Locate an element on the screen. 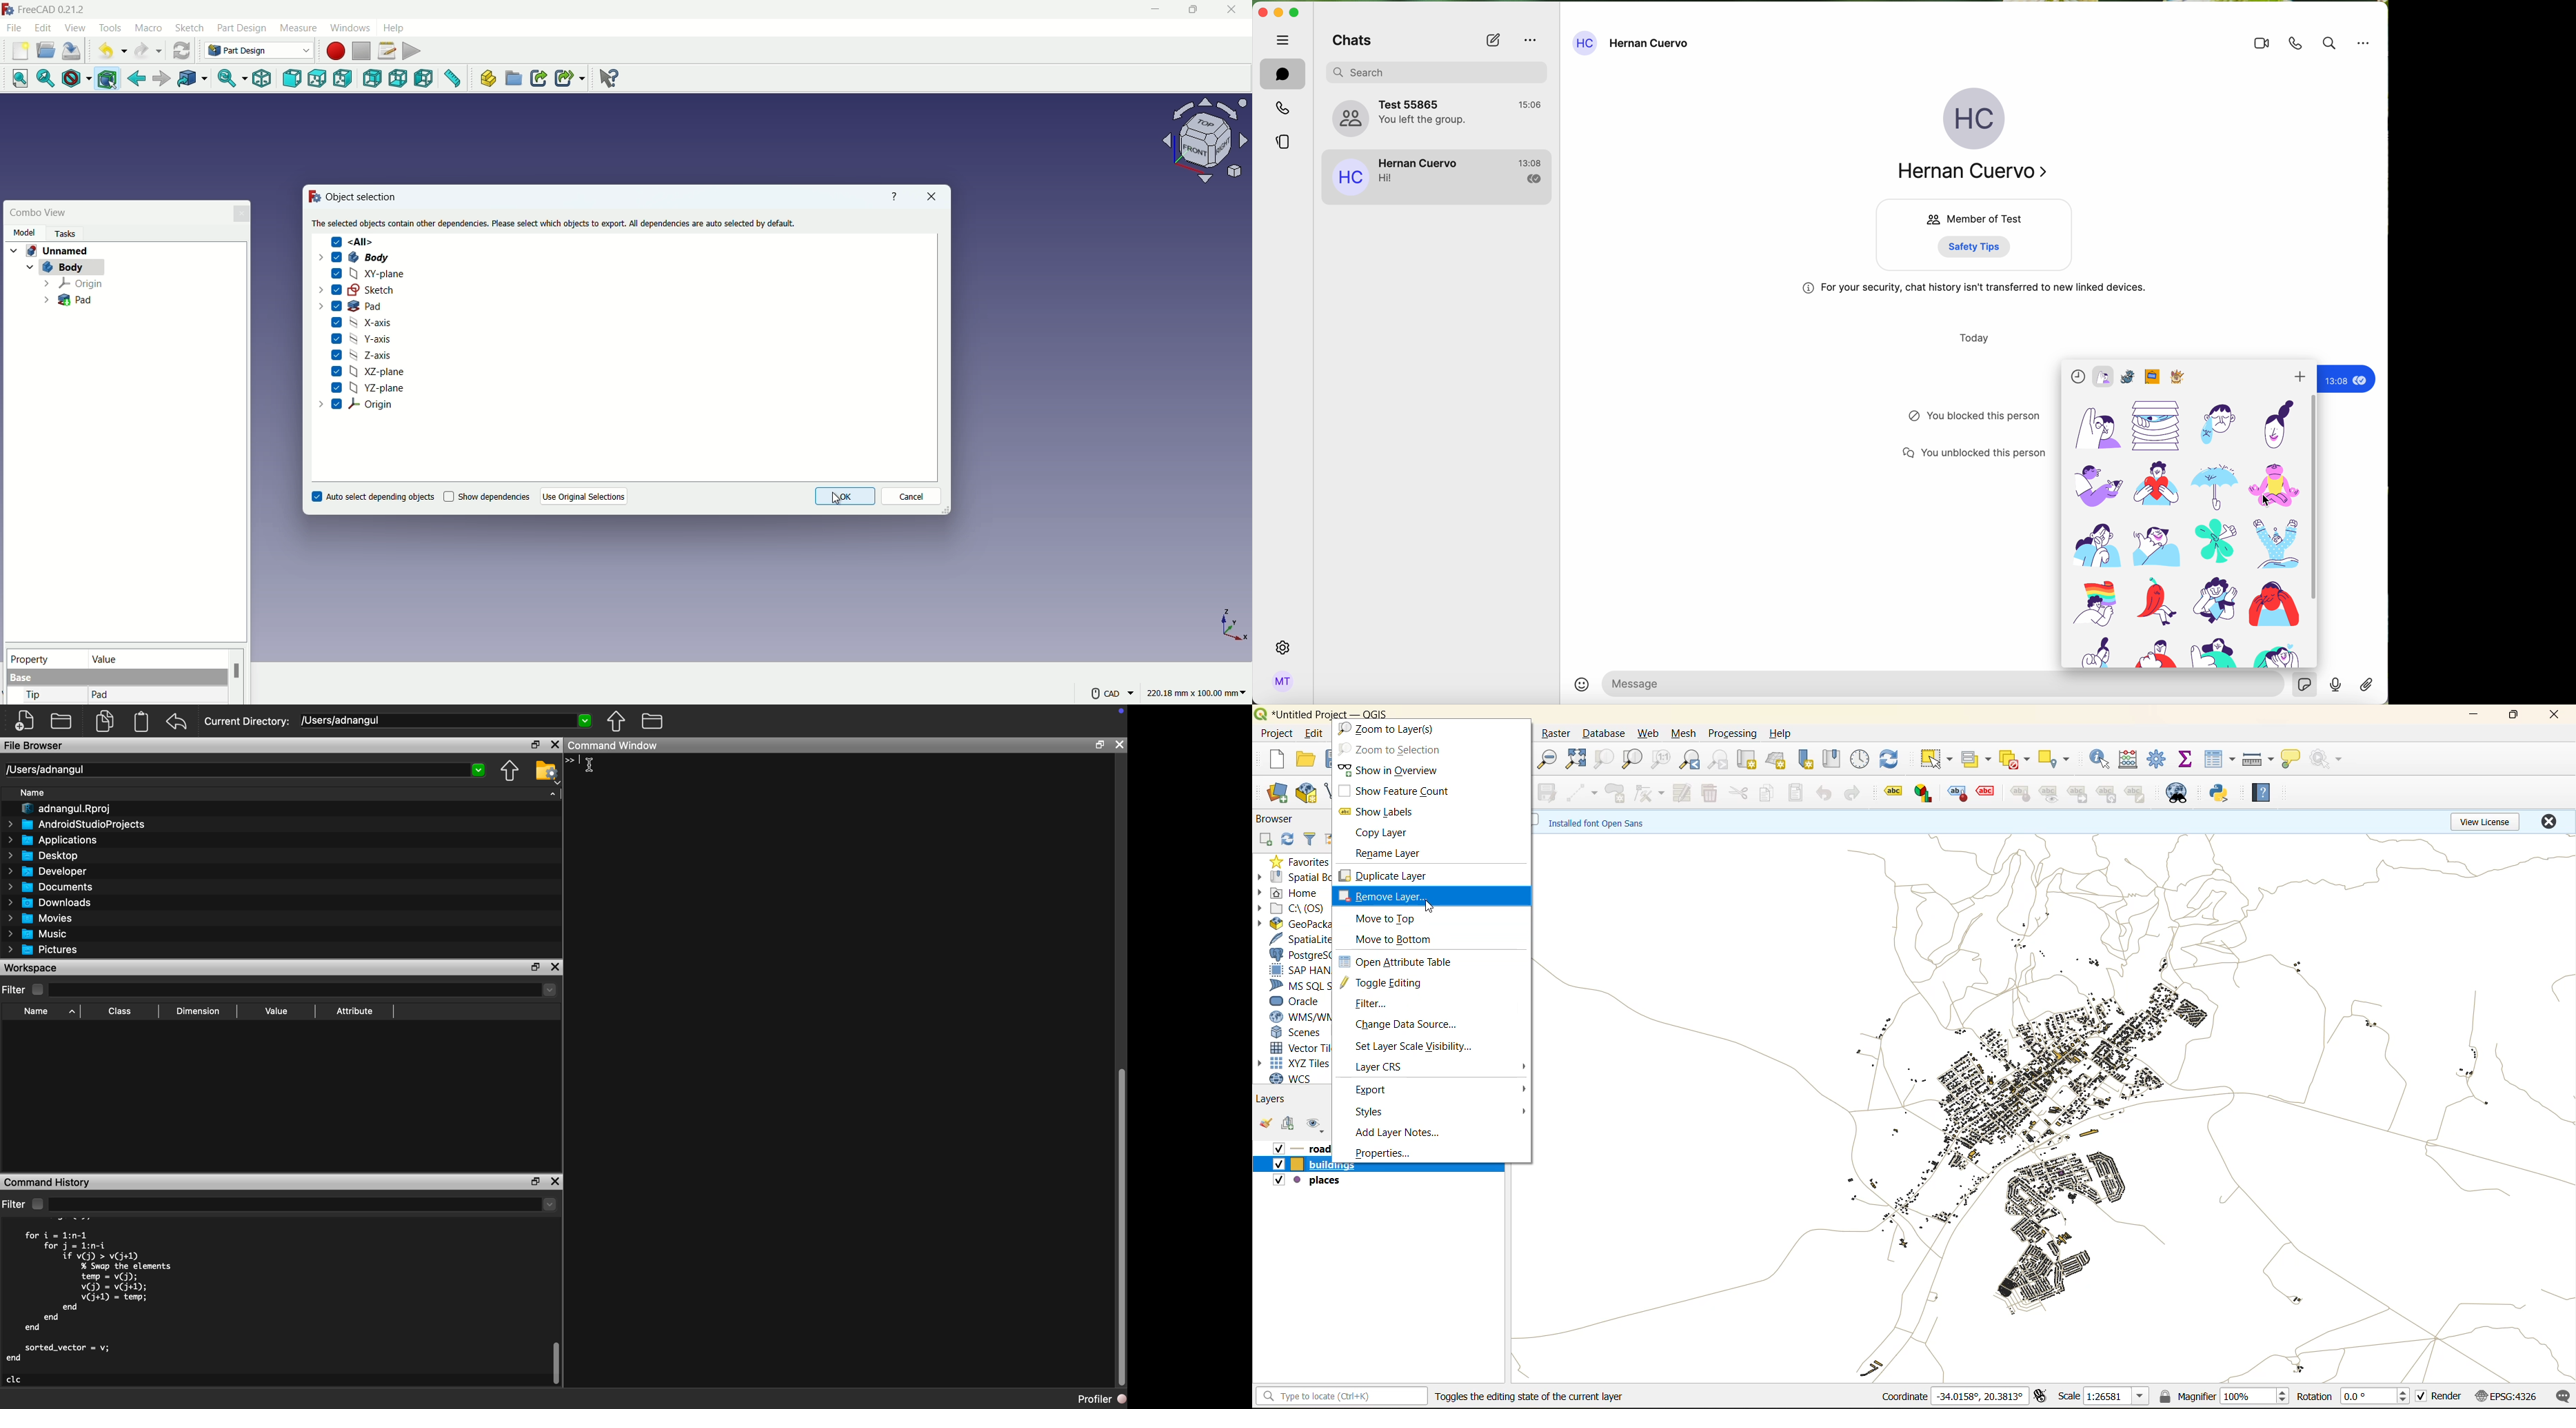  dropdown is located at coordinates (322, 404).